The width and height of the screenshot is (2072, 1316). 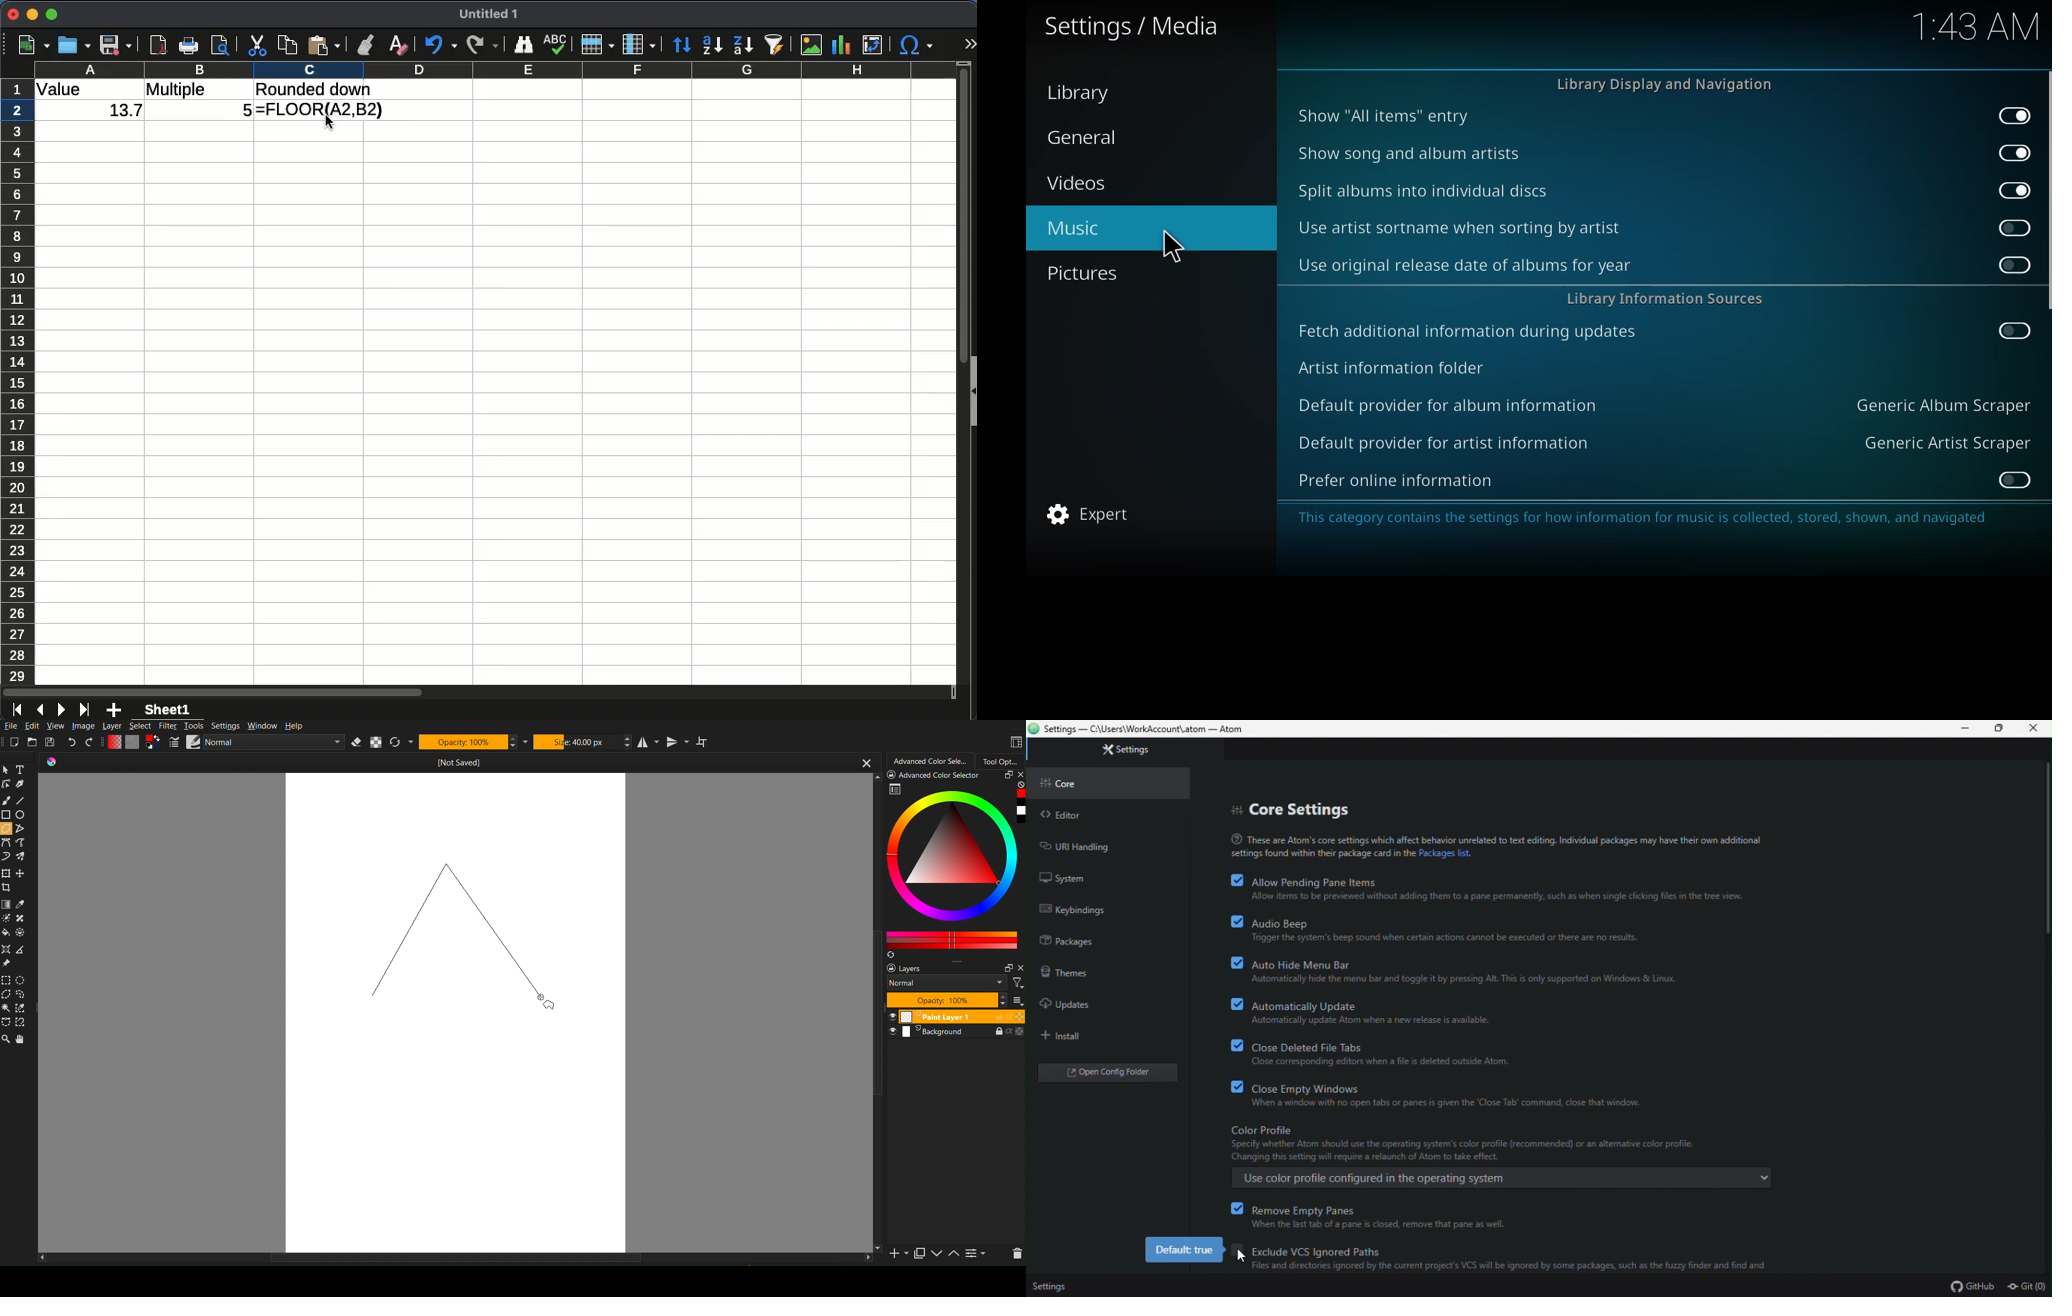 I want to click on Text, so click(x=21, y=769).